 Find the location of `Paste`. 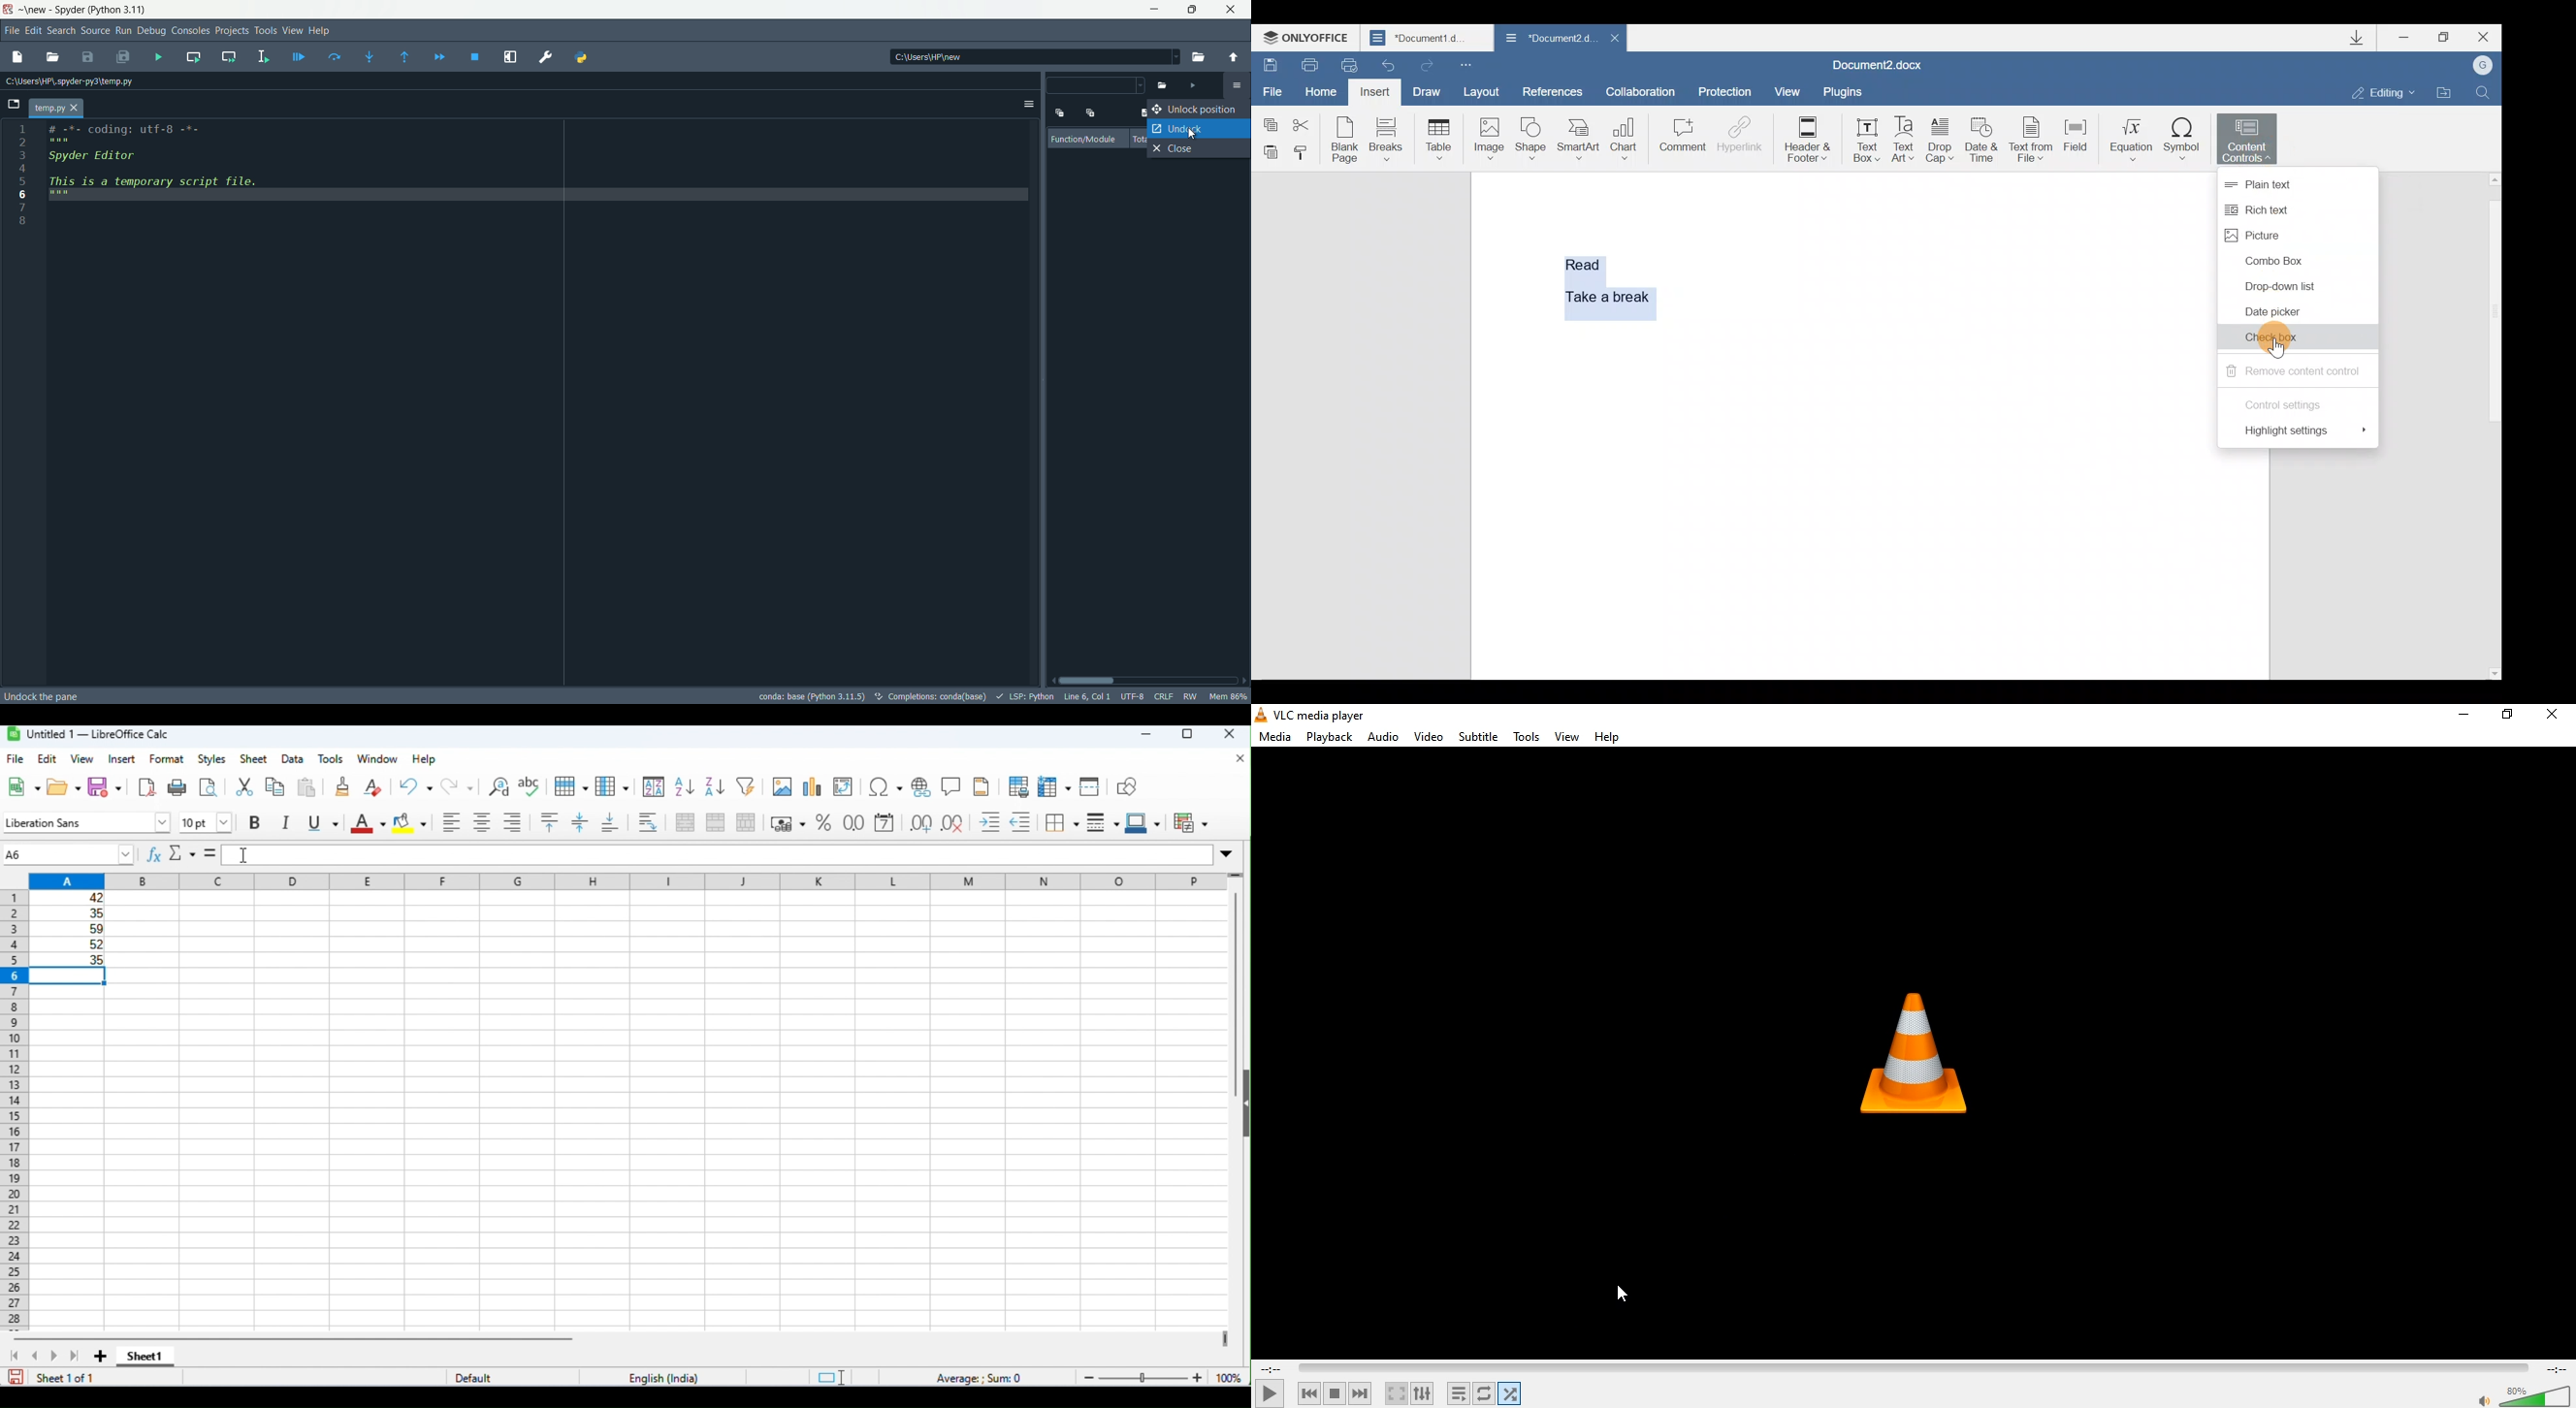

Paste is located at coordinates (1268, 151).